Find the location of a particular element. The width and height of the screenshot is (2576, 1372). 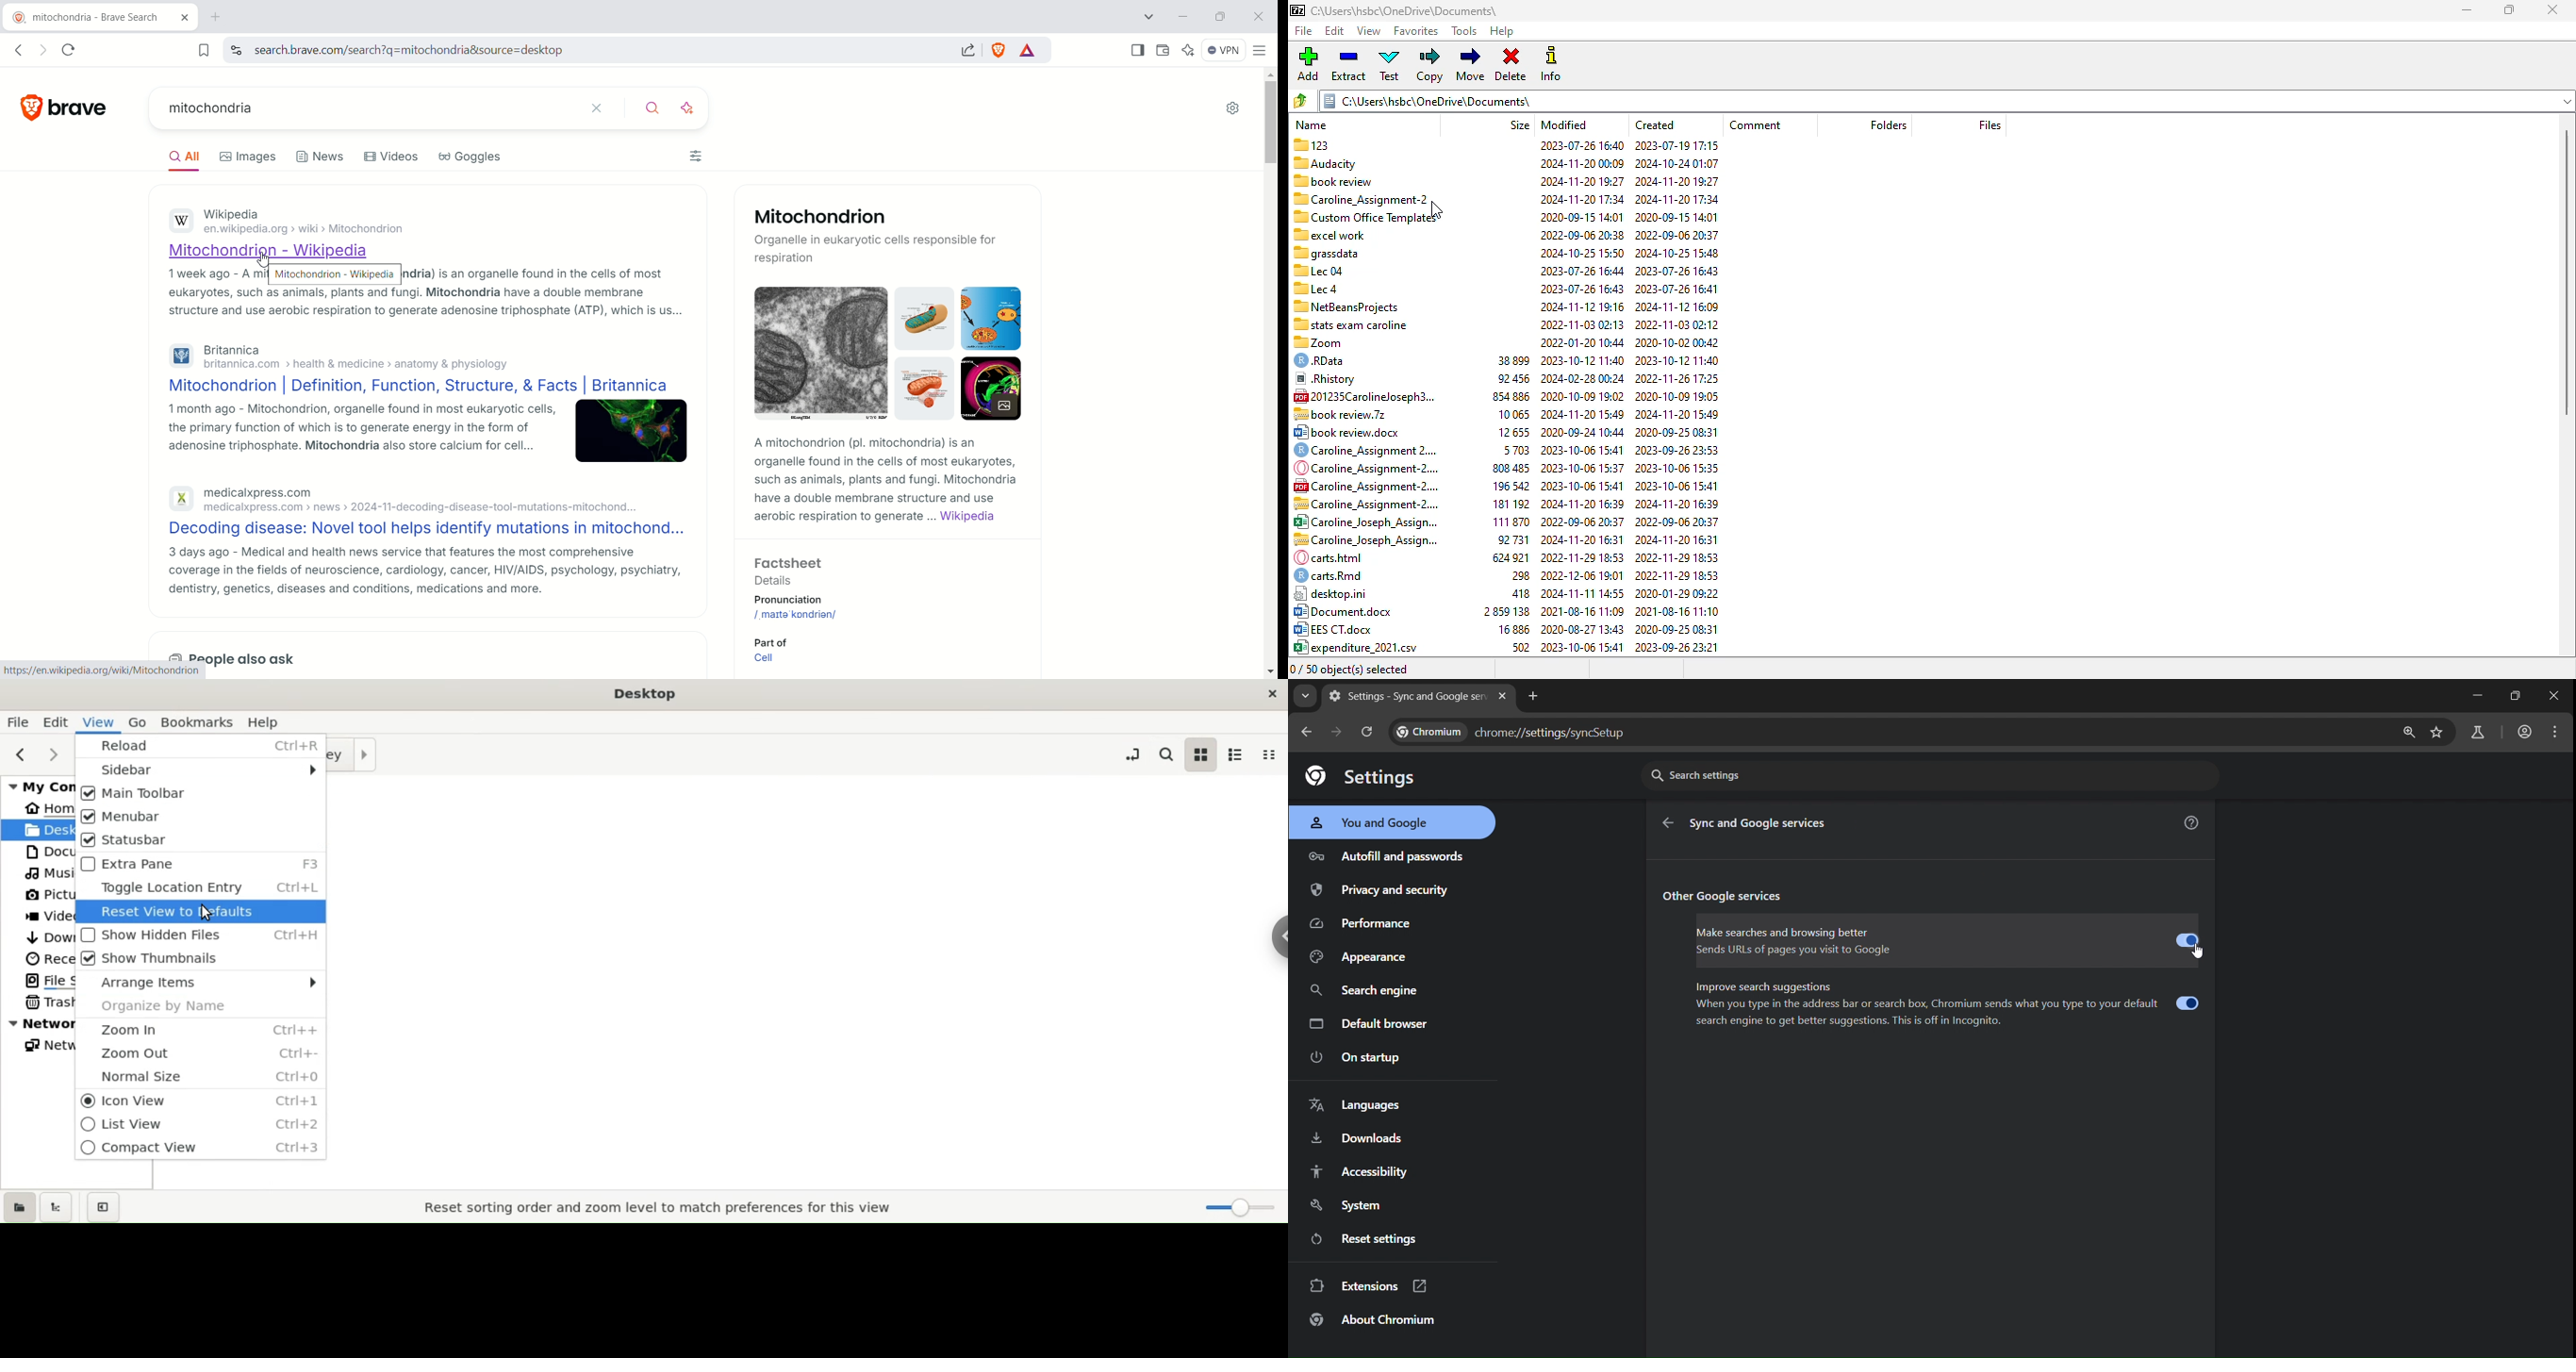

comment is located at coordinates (1755, 124).